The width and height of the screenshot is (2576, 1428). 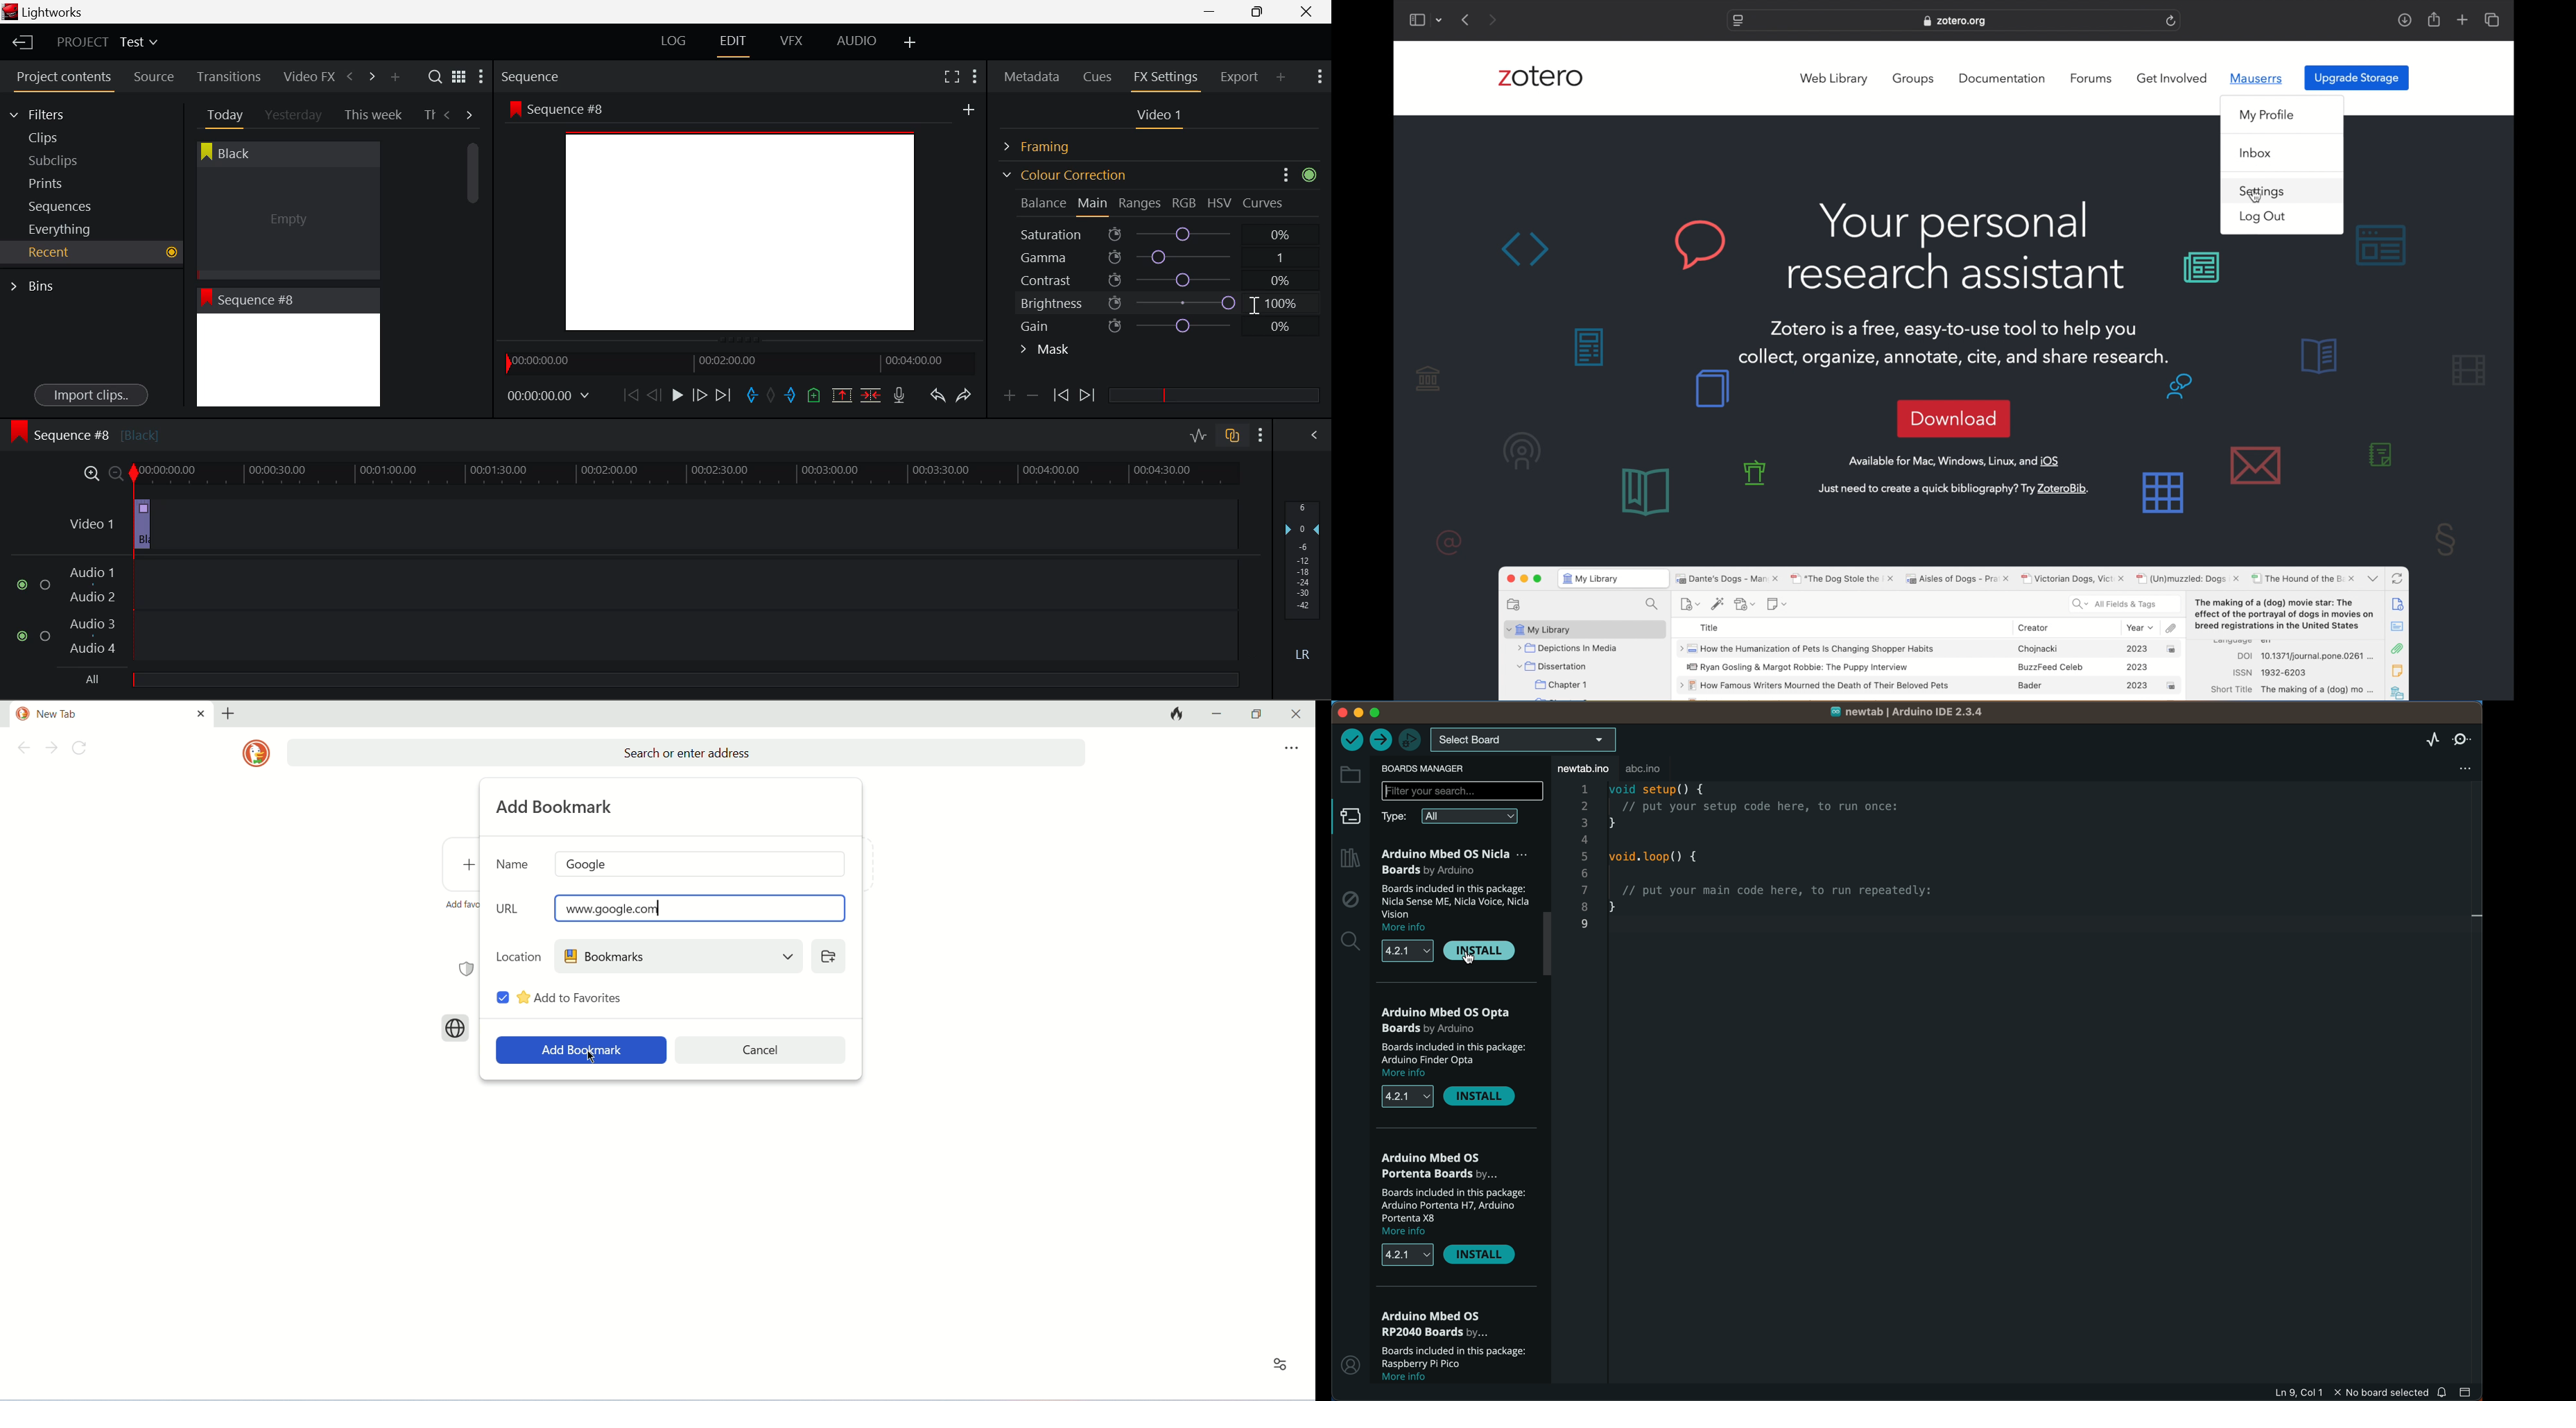 I want to click on file name, so click(x=1908, y=711).